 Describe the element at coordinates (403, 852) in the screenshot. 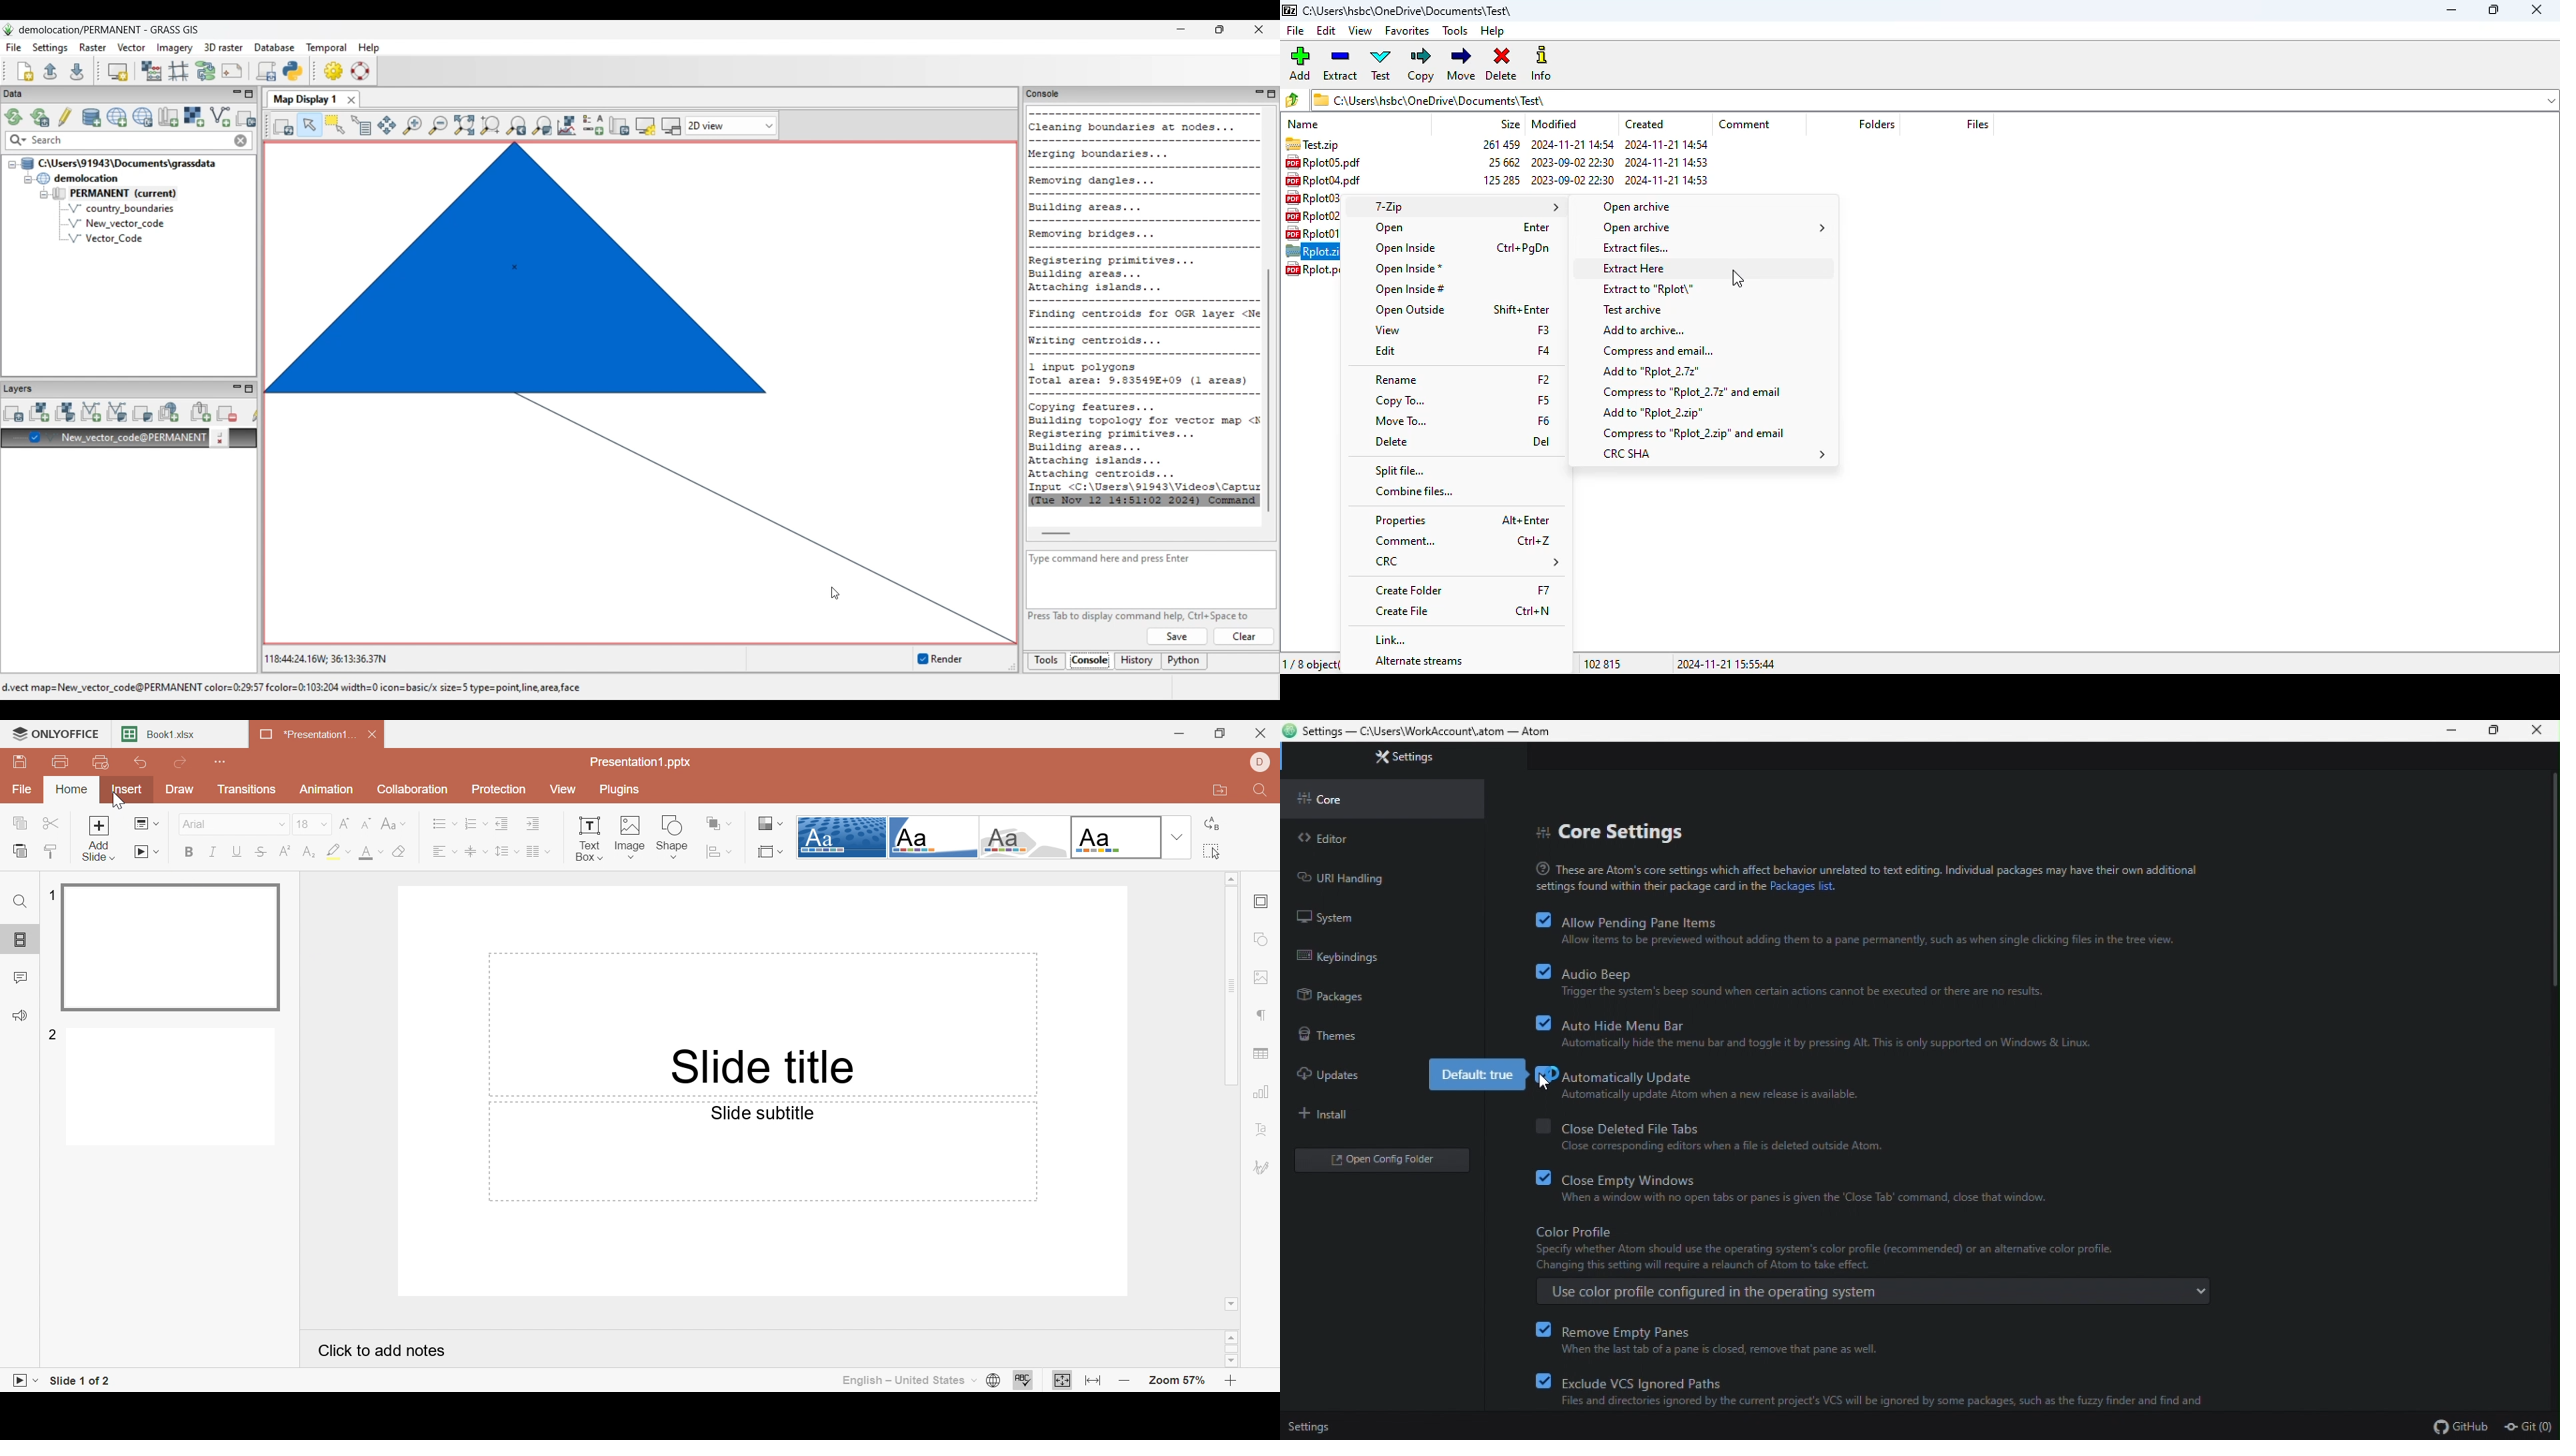

I see `Clear` at that location.